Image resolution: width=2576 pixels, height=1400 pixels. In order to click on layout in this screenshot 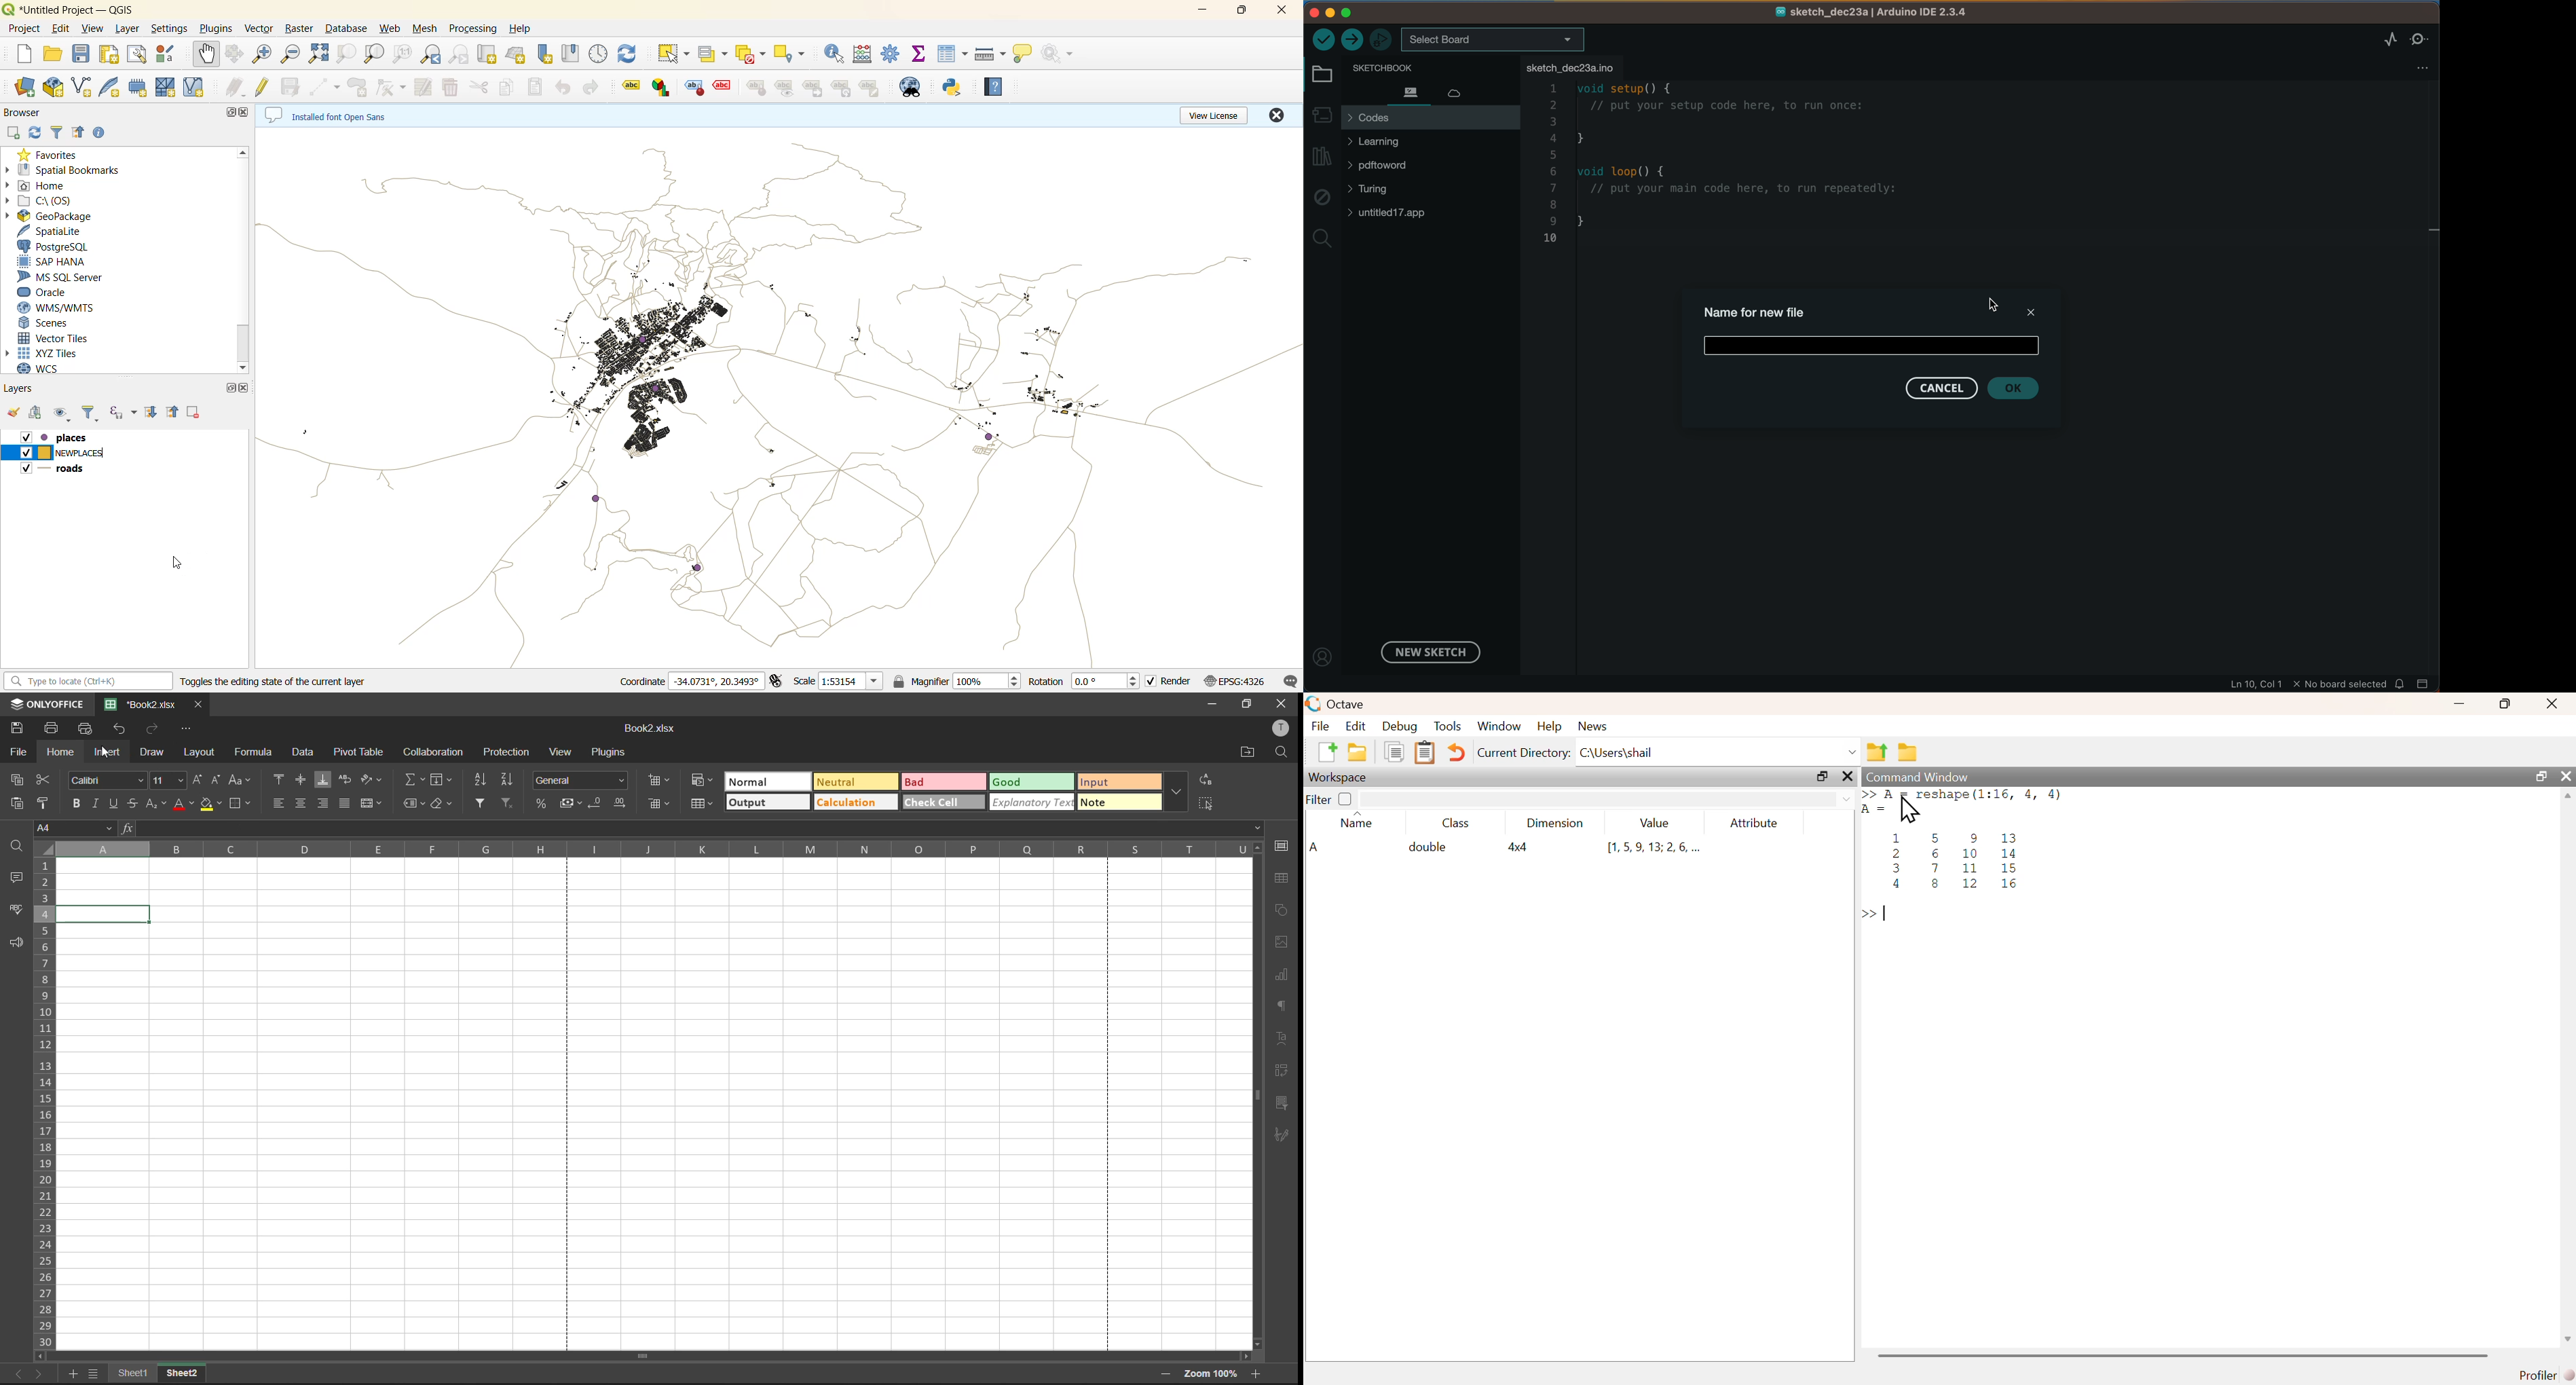, I will do `click(201, 754)`.